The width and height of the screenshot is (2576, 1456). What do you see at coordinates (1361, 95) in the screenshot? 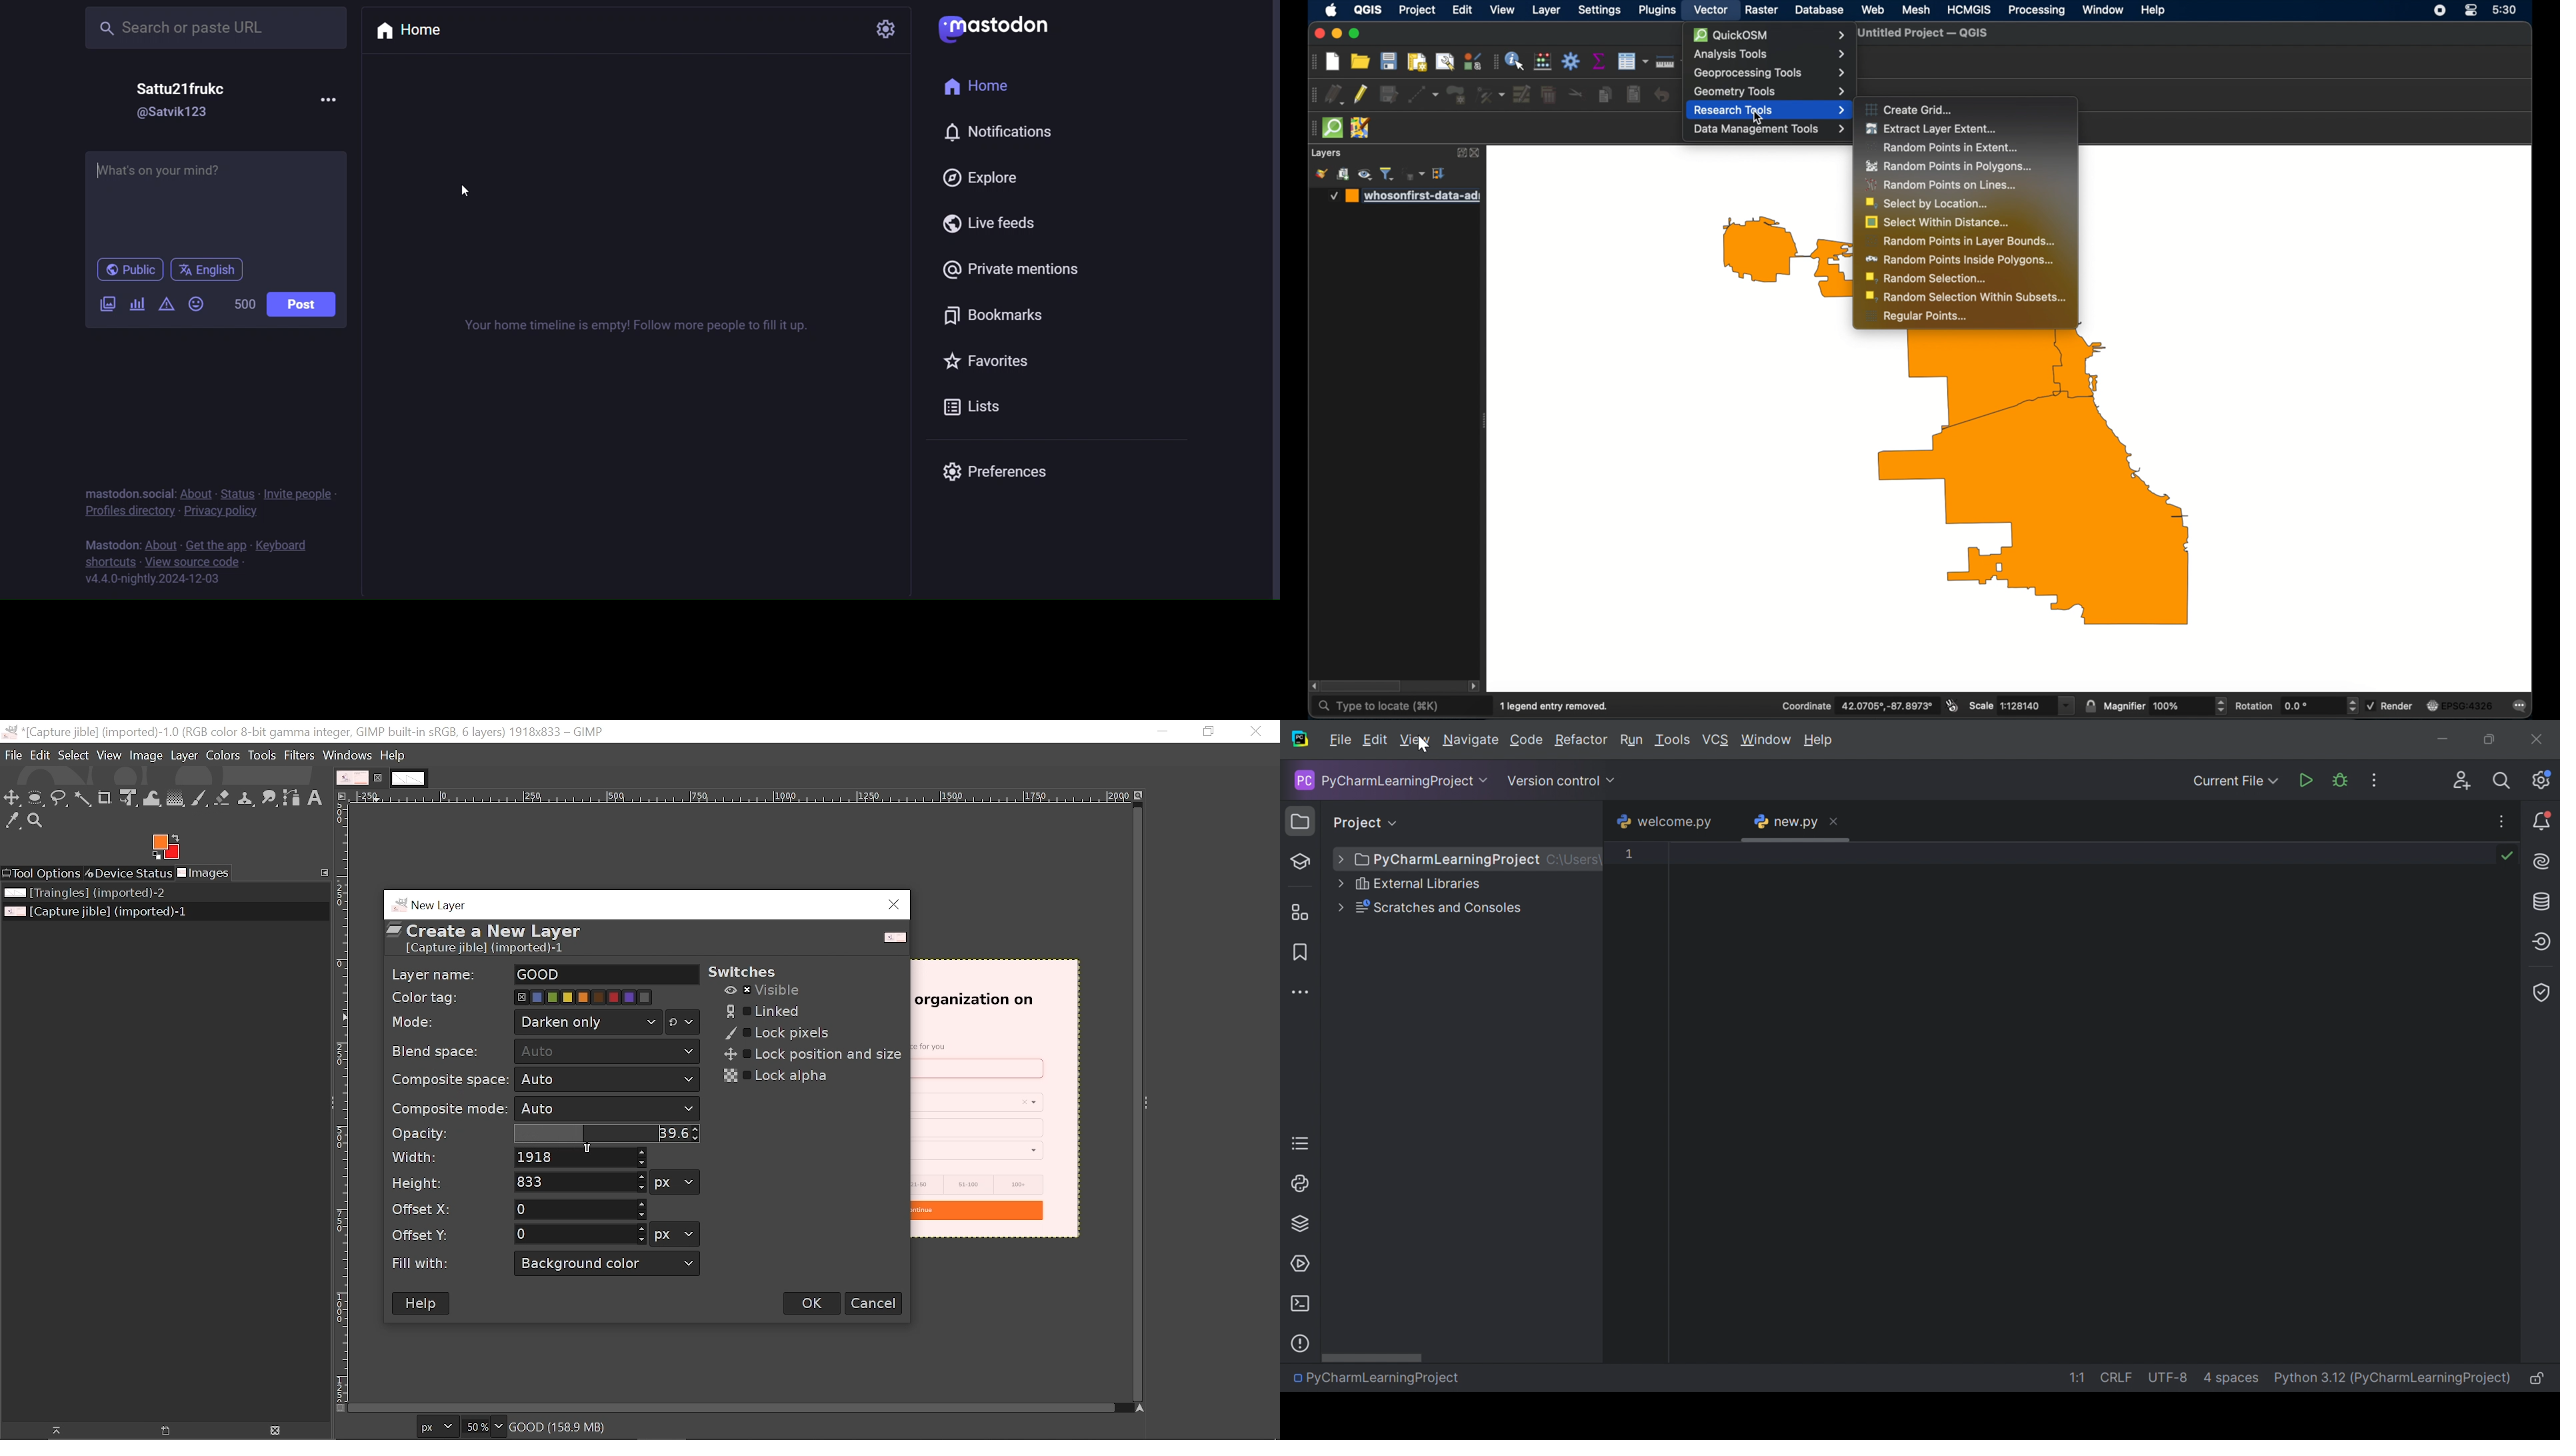
I see `toggle editing` at bounding box center [1361, 95].